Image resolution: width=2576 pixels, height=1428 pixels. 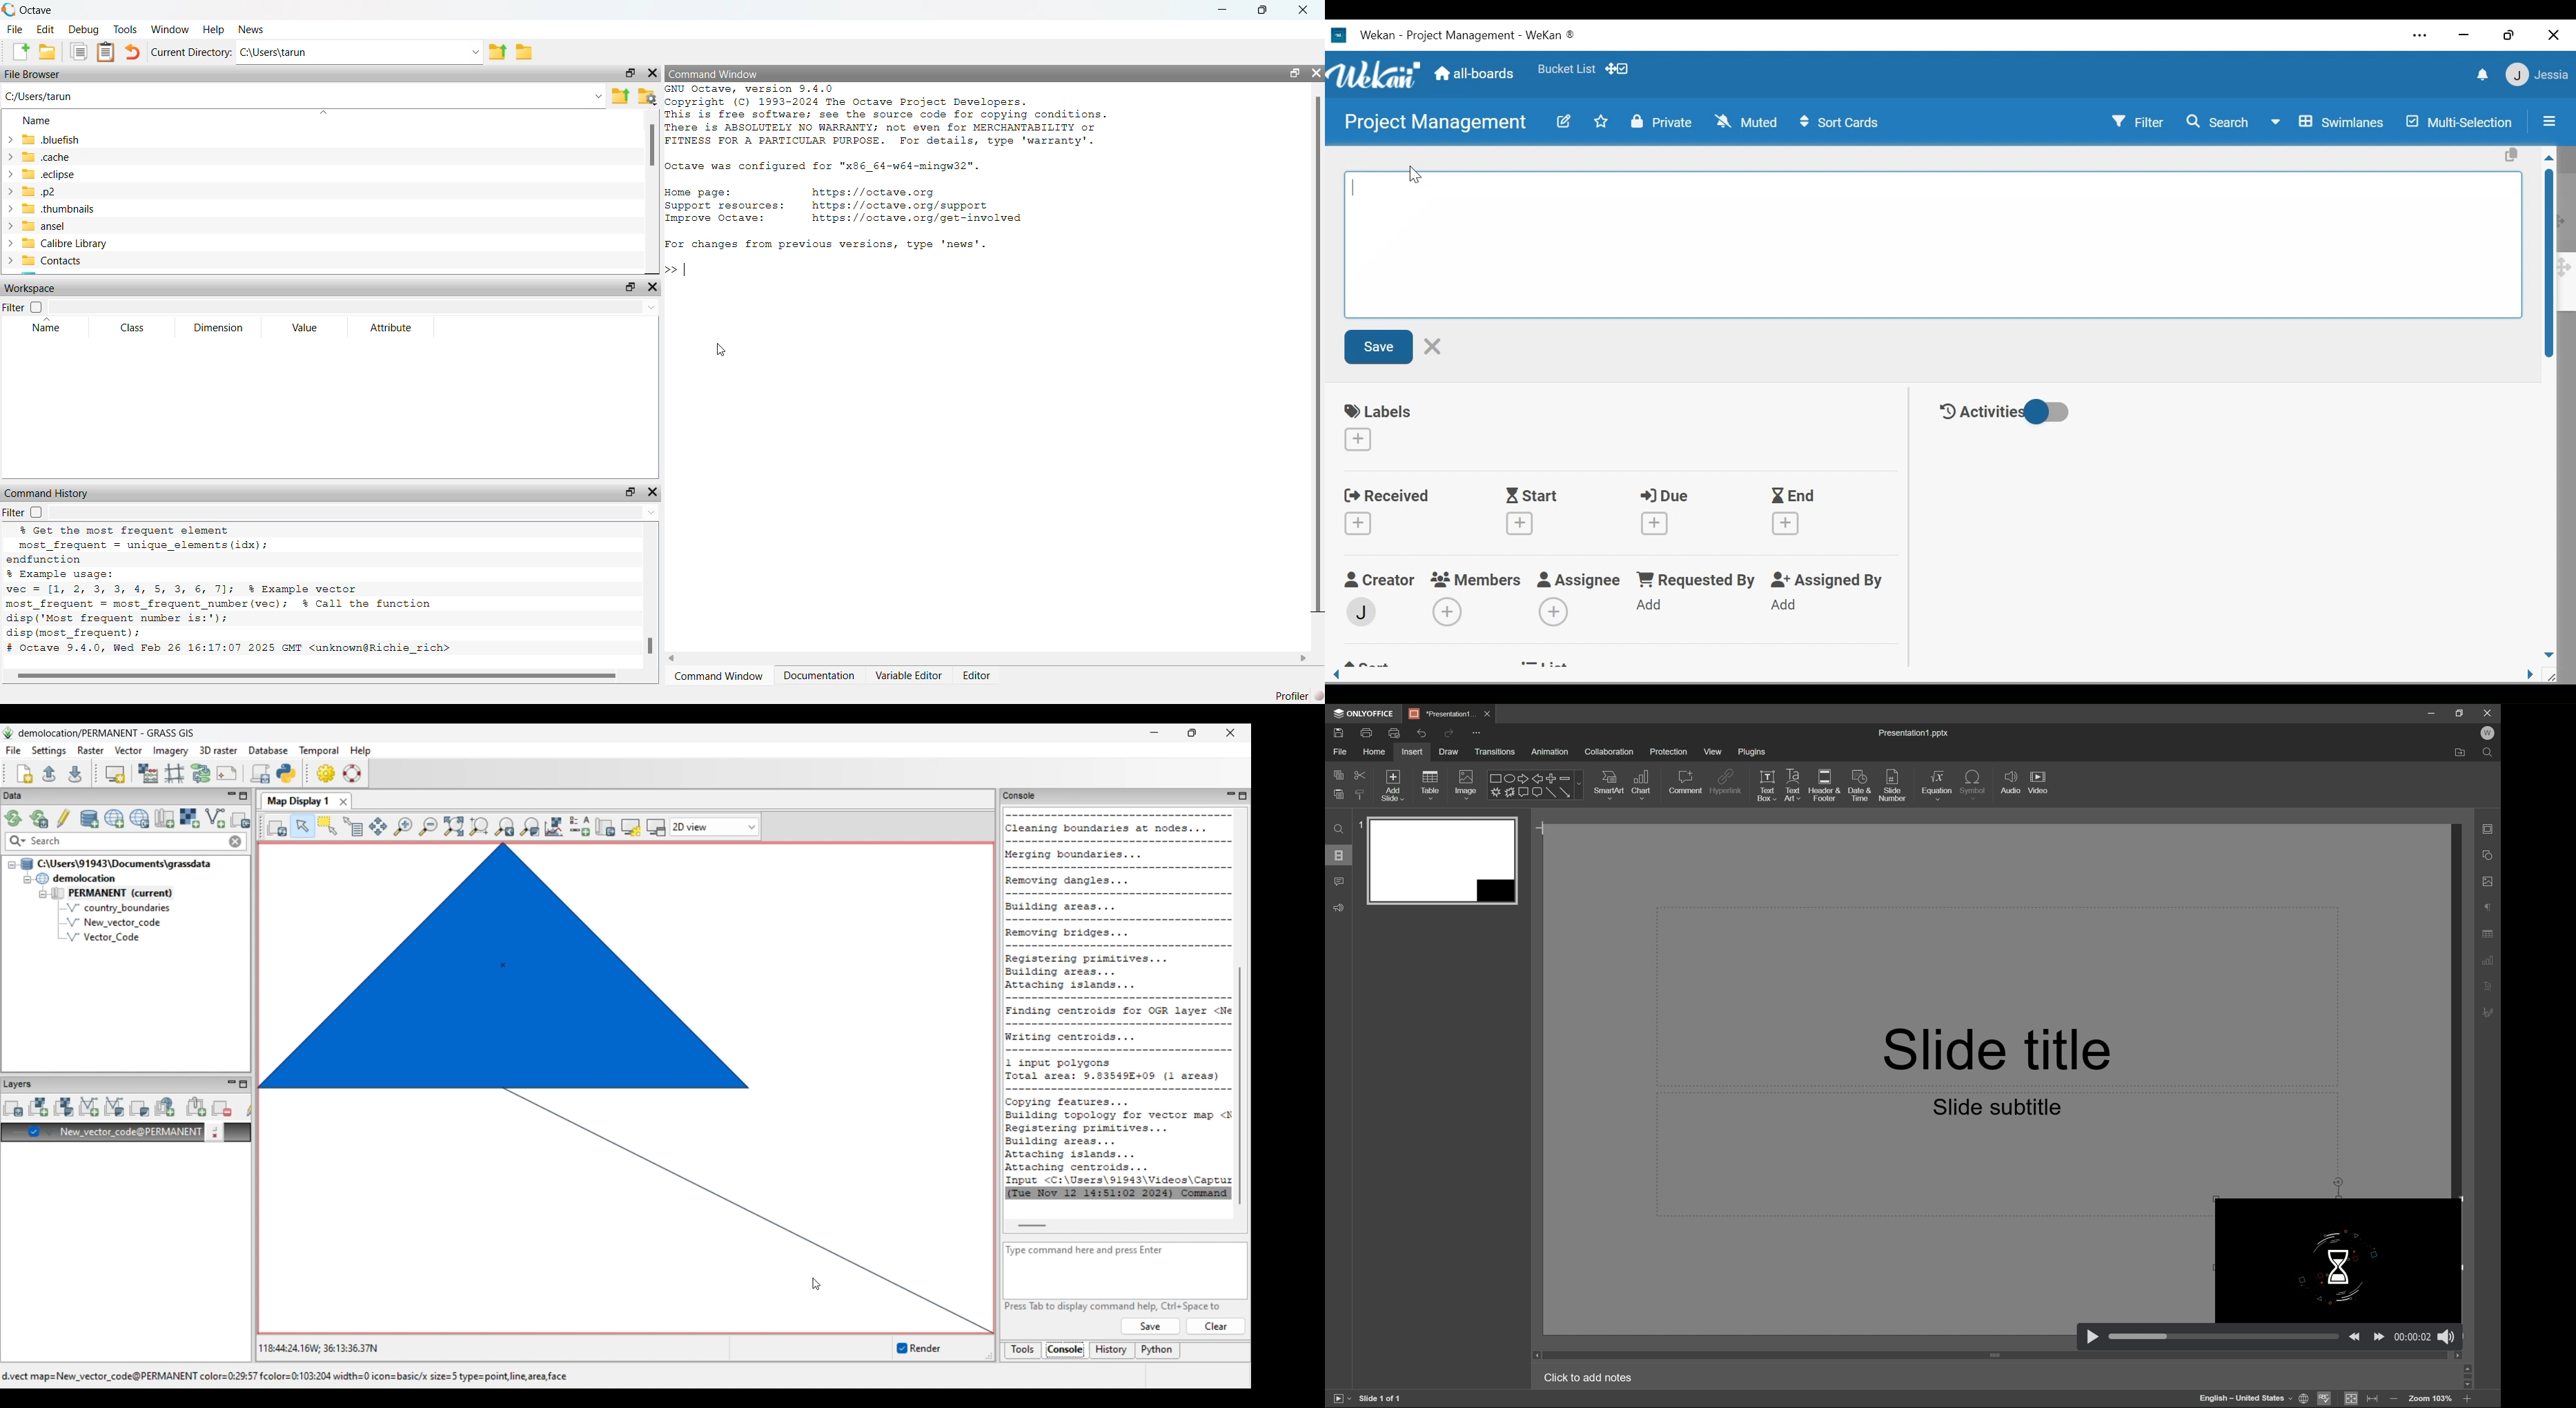 What do you see at coordinates (2469, 1401) in the screenshot?
I see `zoom out` at bounding box center [2469, 1401].